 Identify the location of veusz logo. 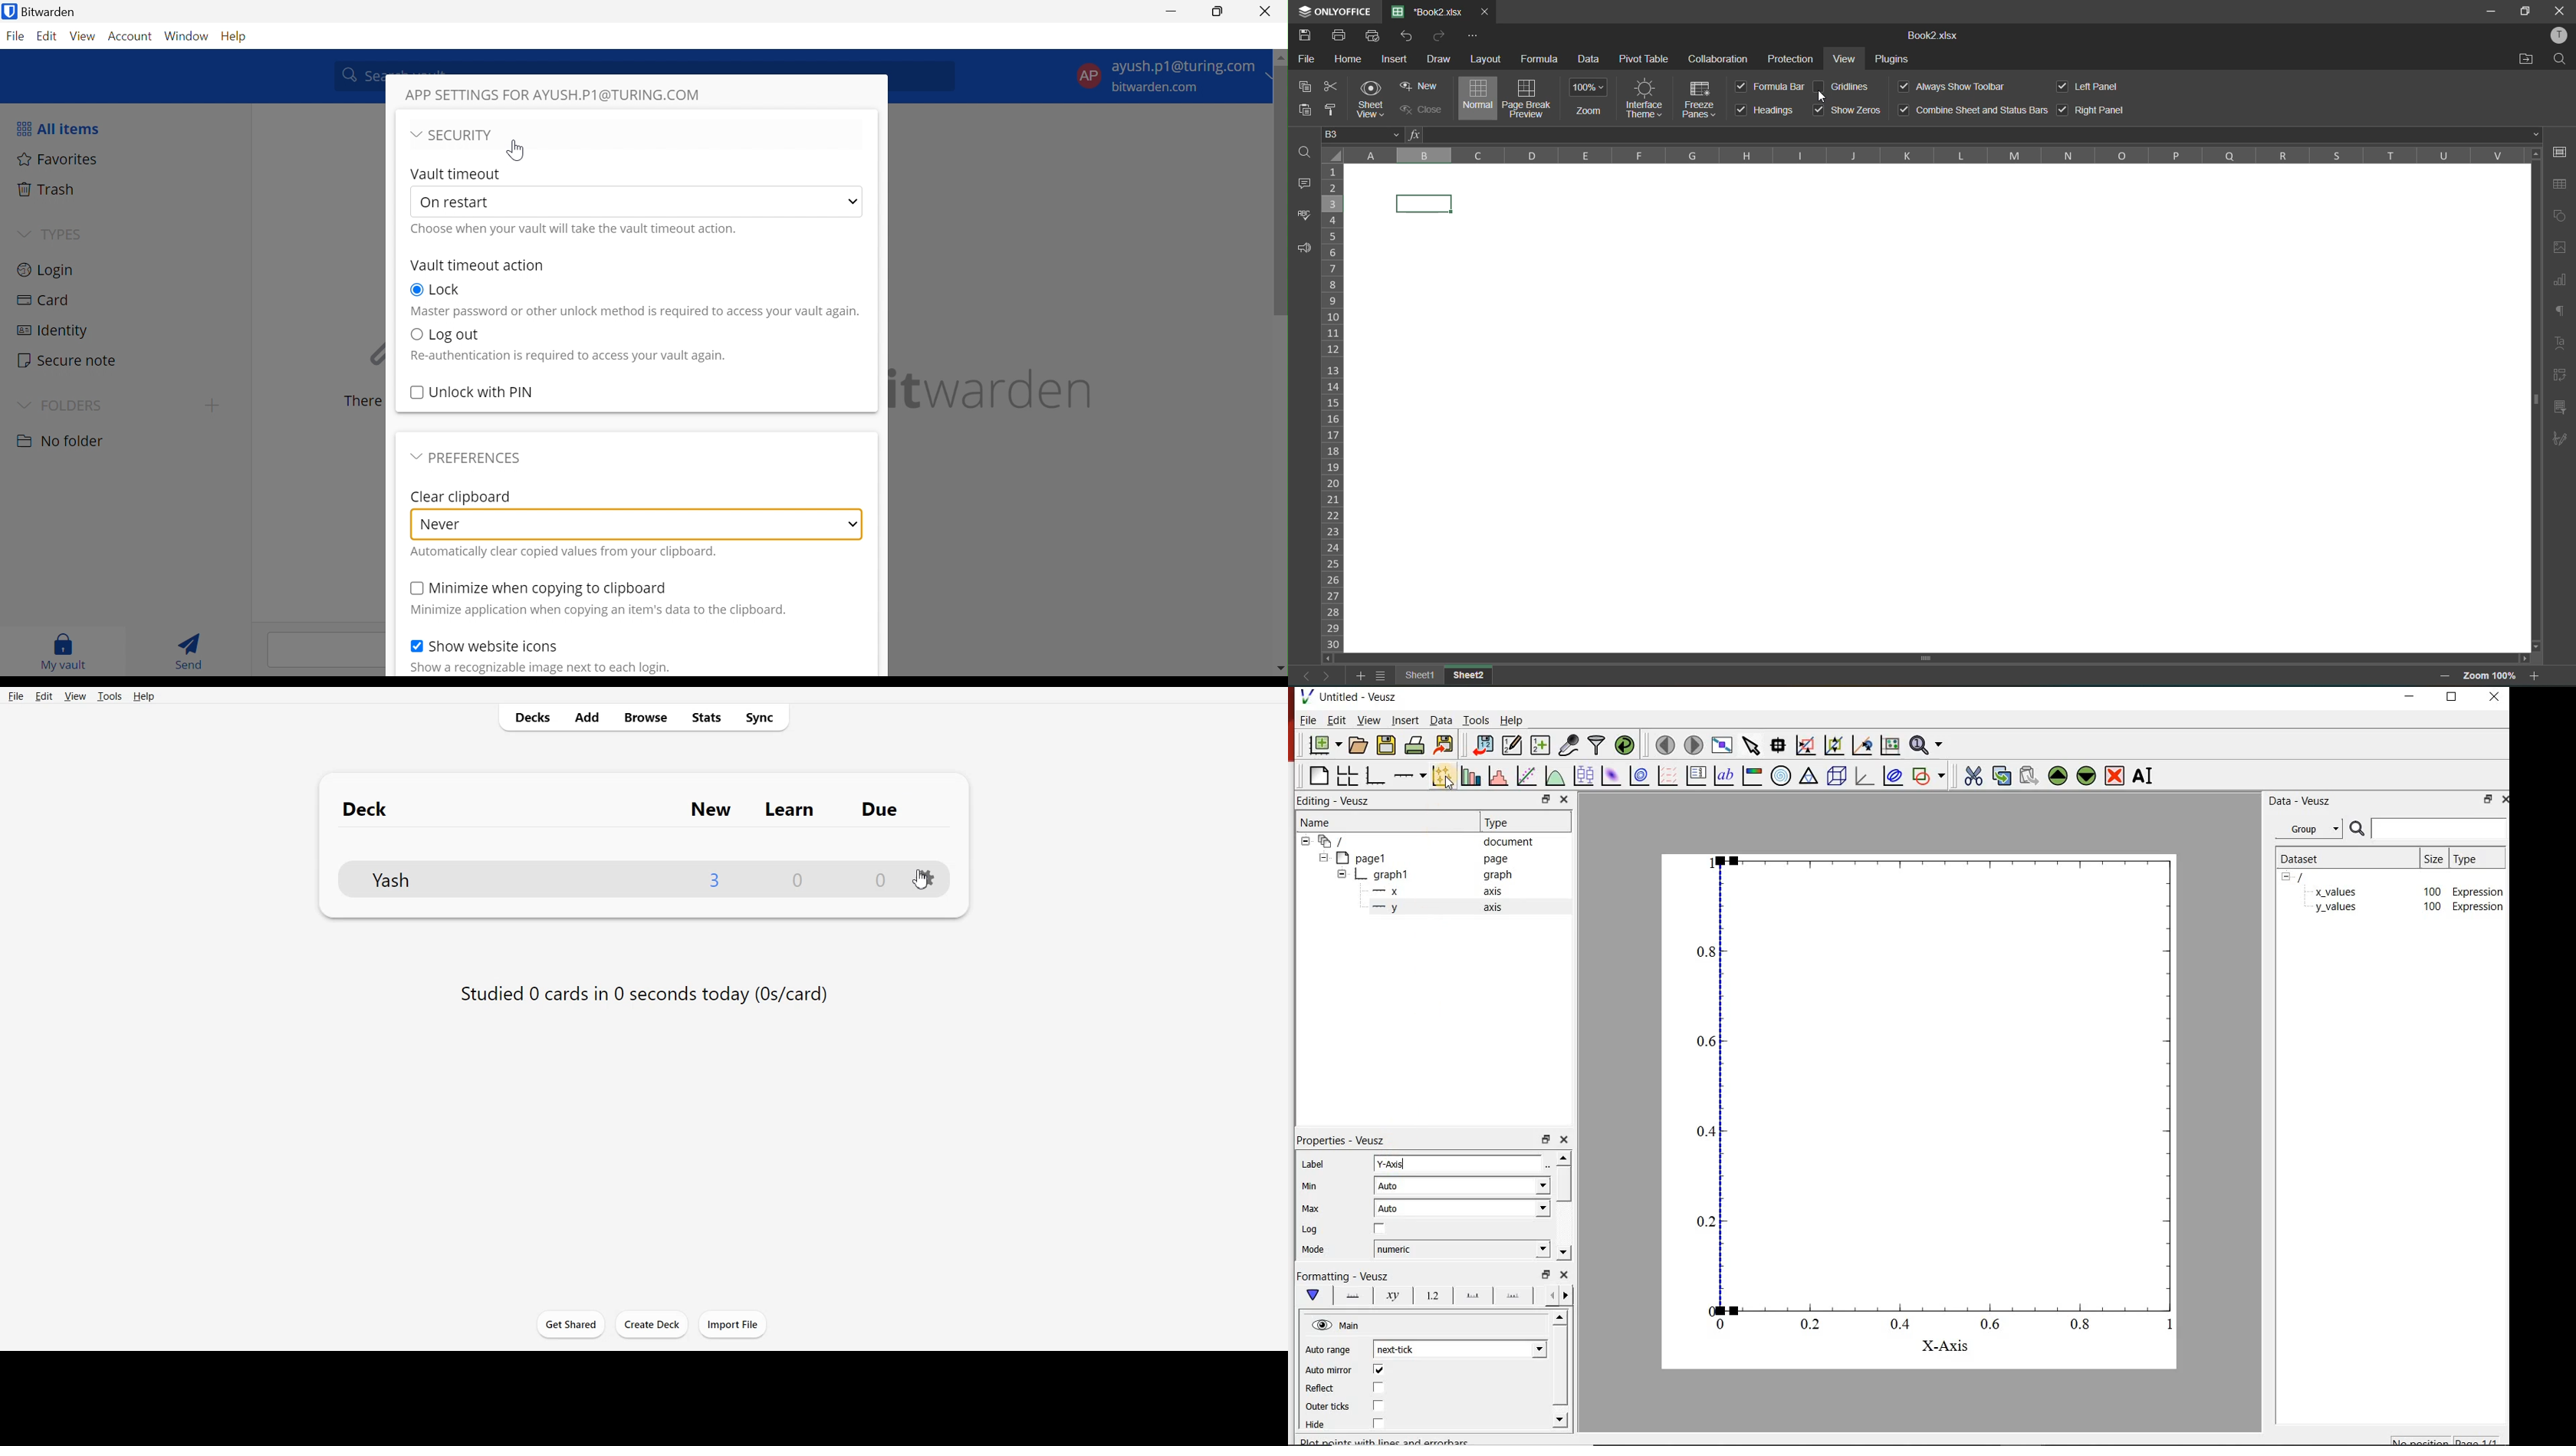
(1302, 696).